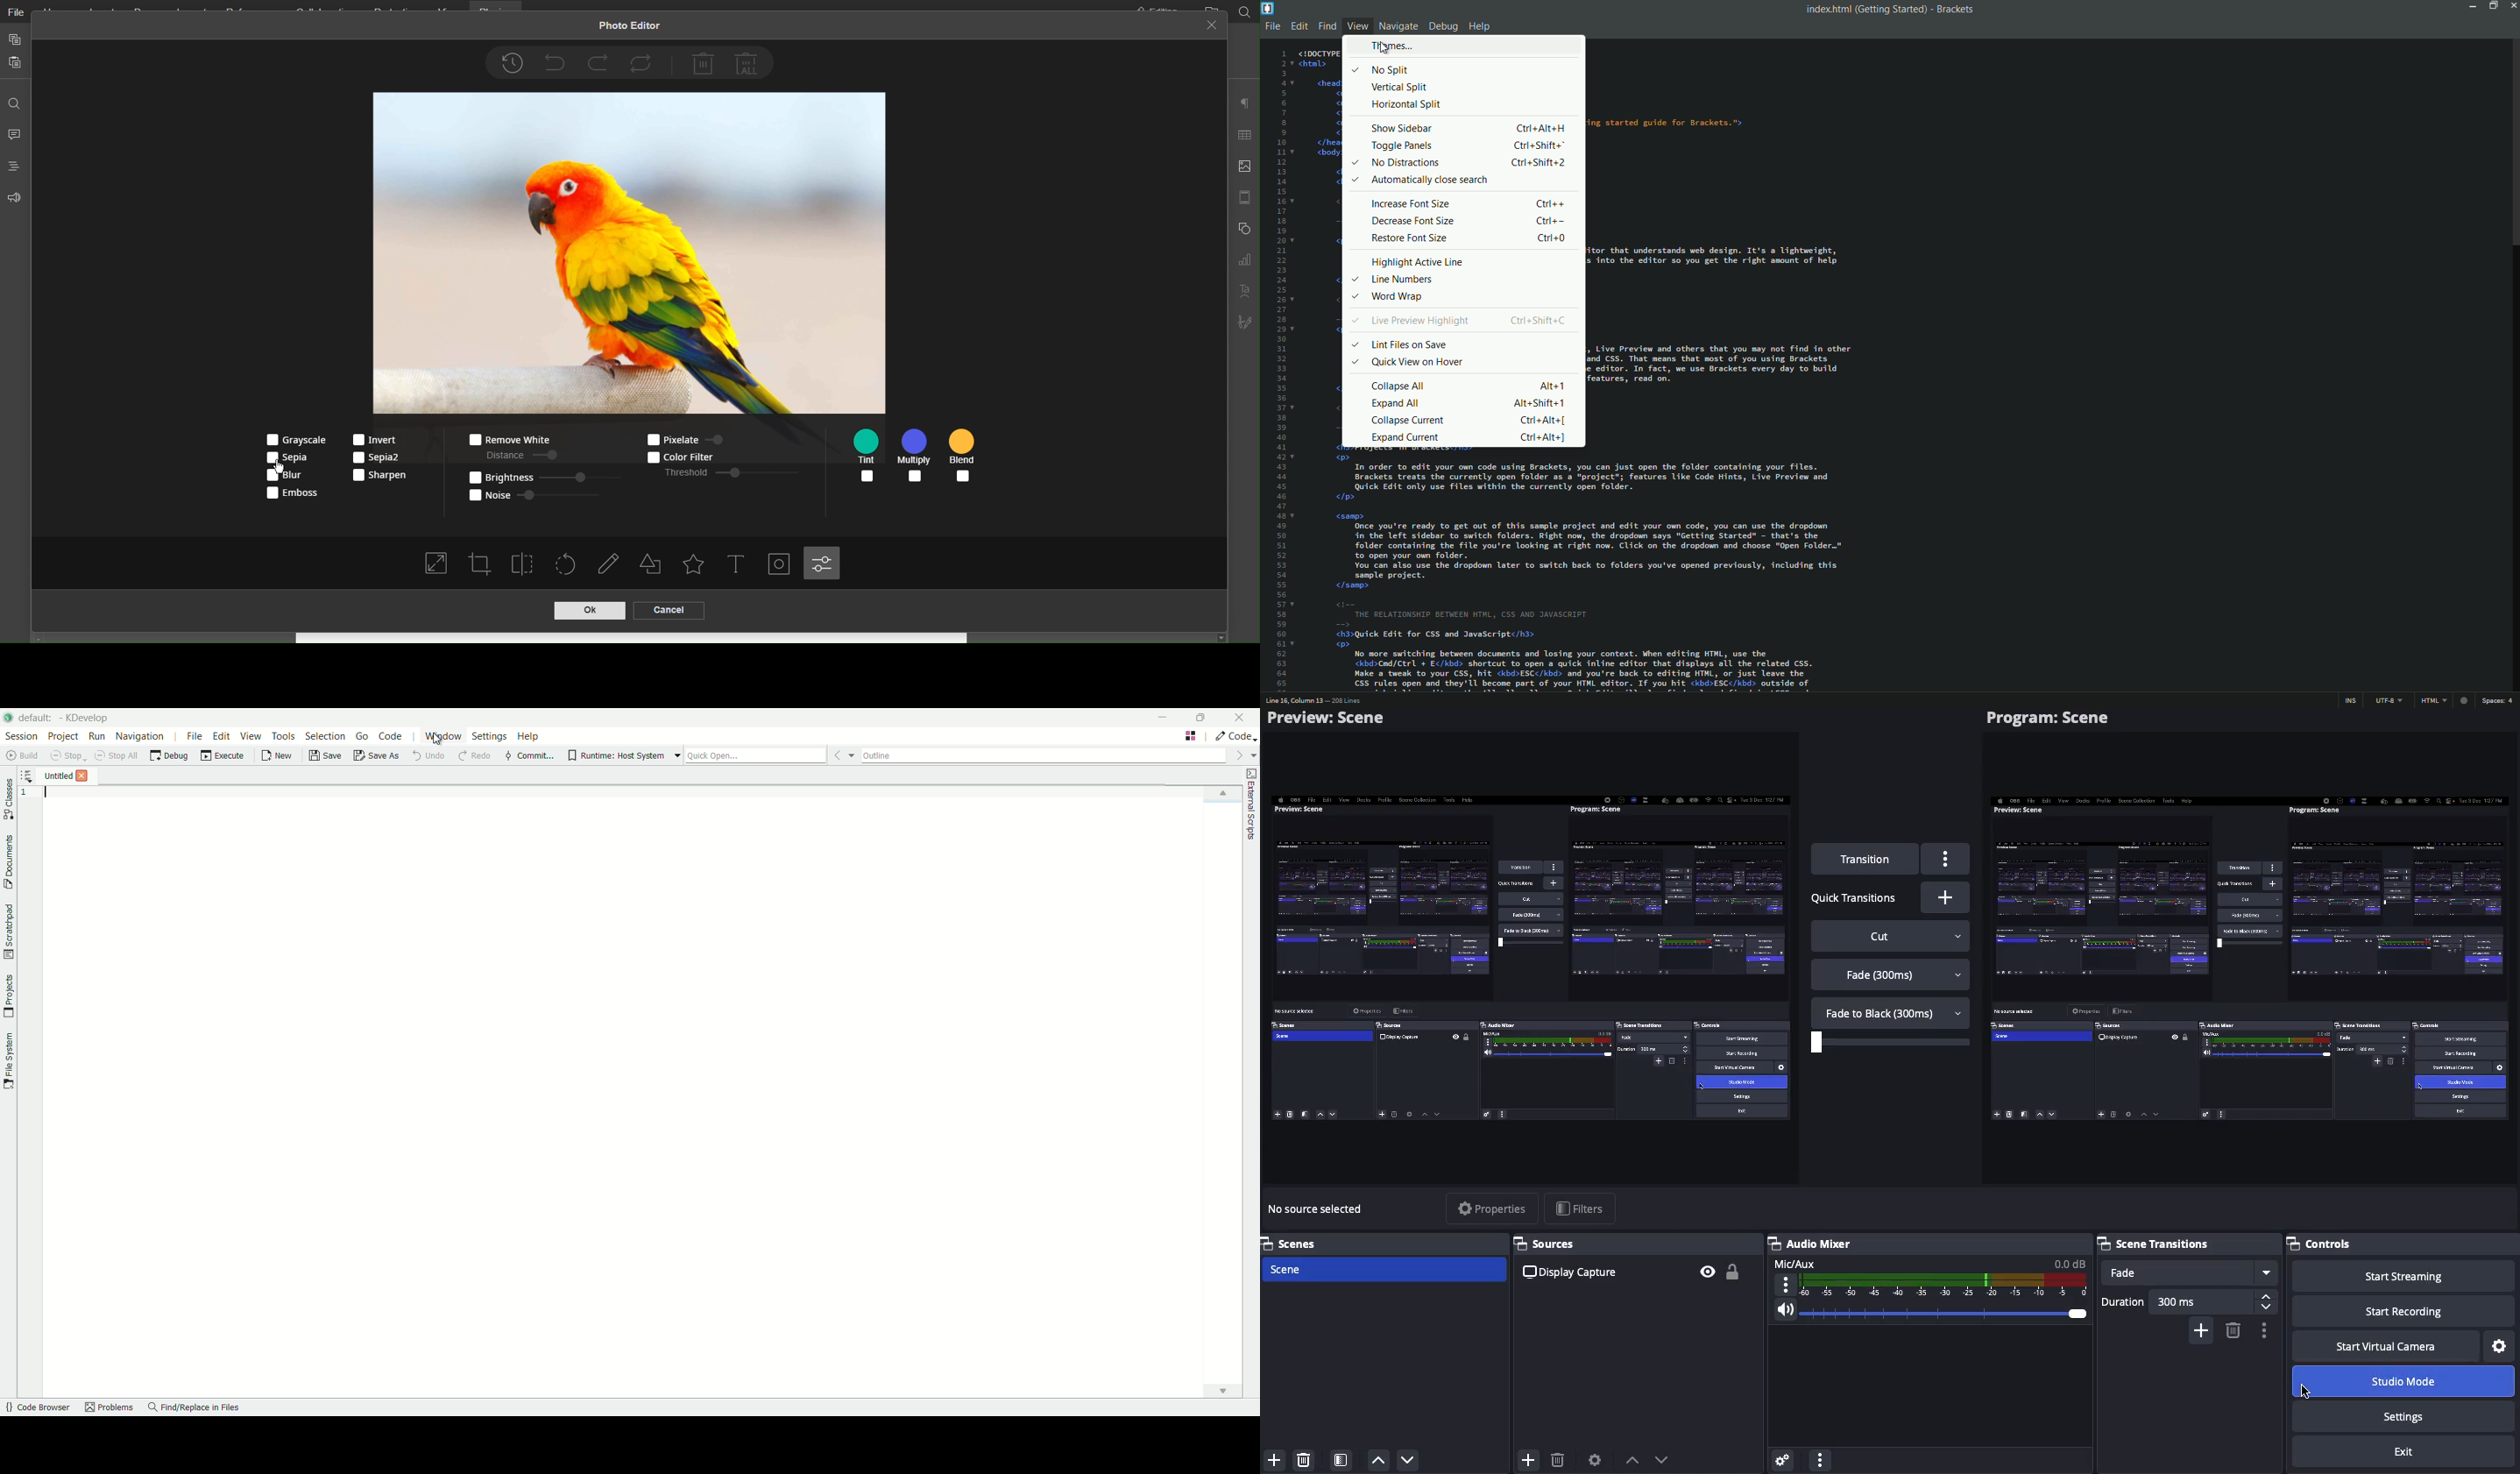 This screenshot has width=2520, height=1484. Describe the element at coordinates (1557, 1455) in the screenshot. I see `delete` at that location.